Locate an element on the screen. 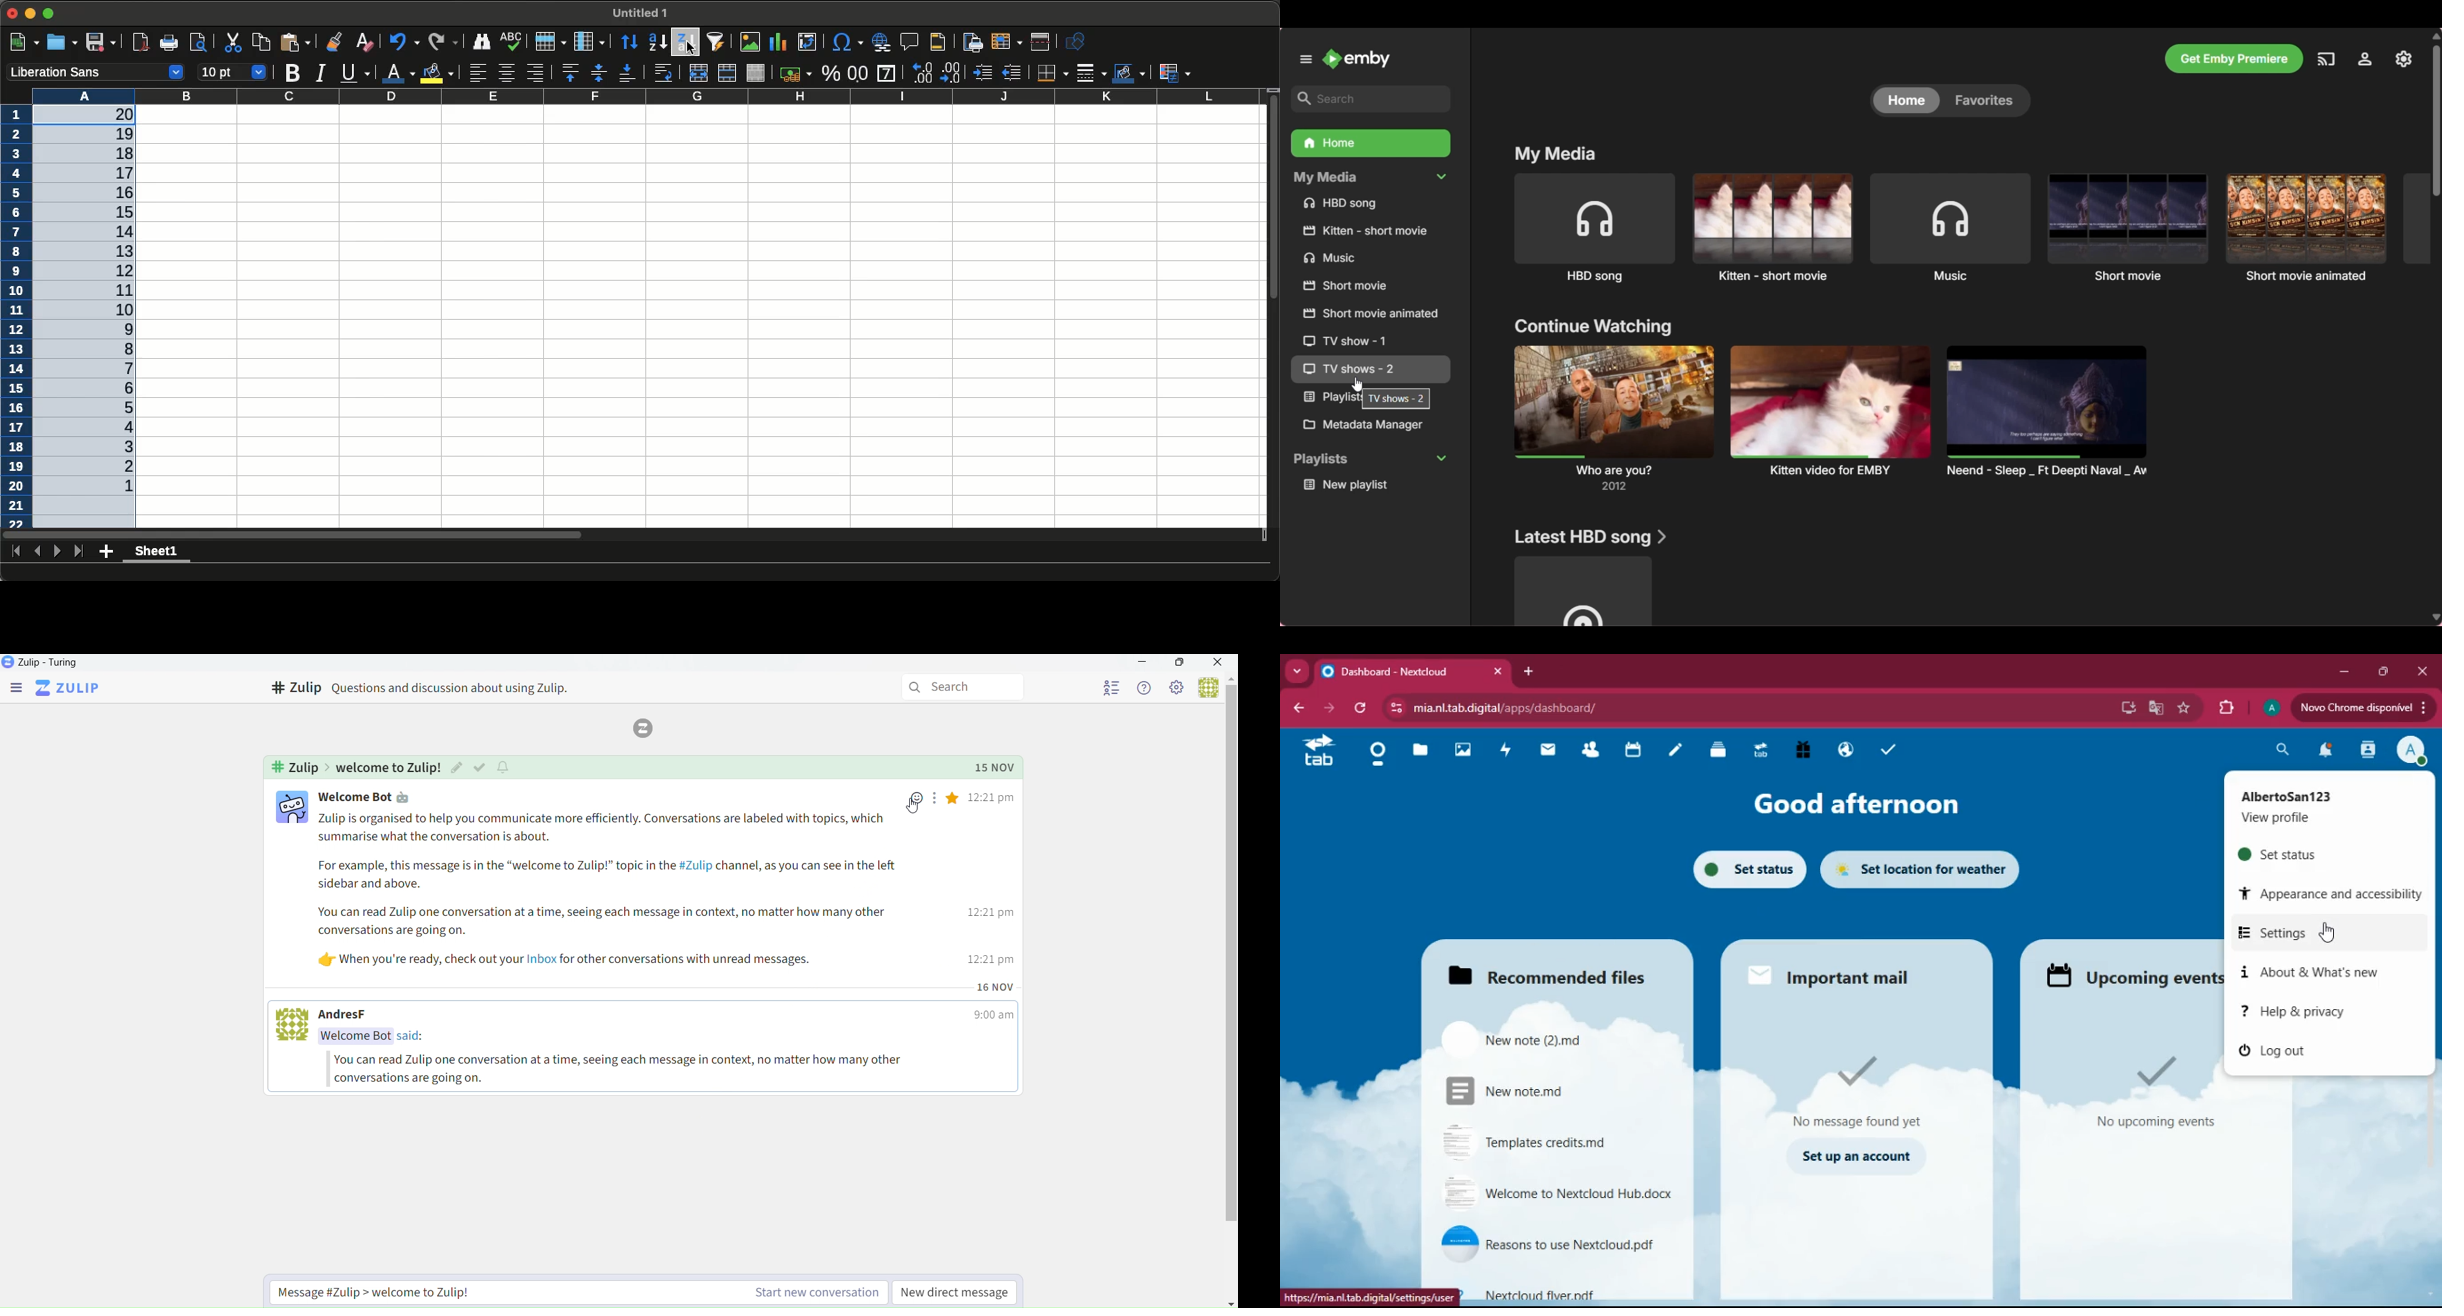  Zulip is organised to help you communicate more efficiently. Conversations are labeled with topics, which
summarise what the conversation is about.

For example, this message is in the “welcome to Zulip!” topic in the #Zulip channel, as you can see in the left
sidebar and above.

You can read Zulip one conversation at a time, seeing each message in context, no matter how many other
conversations are going on.

«lr When you're ready, check out your Inbox for other conversations with unread messages. is located at coordinates (604, 894).